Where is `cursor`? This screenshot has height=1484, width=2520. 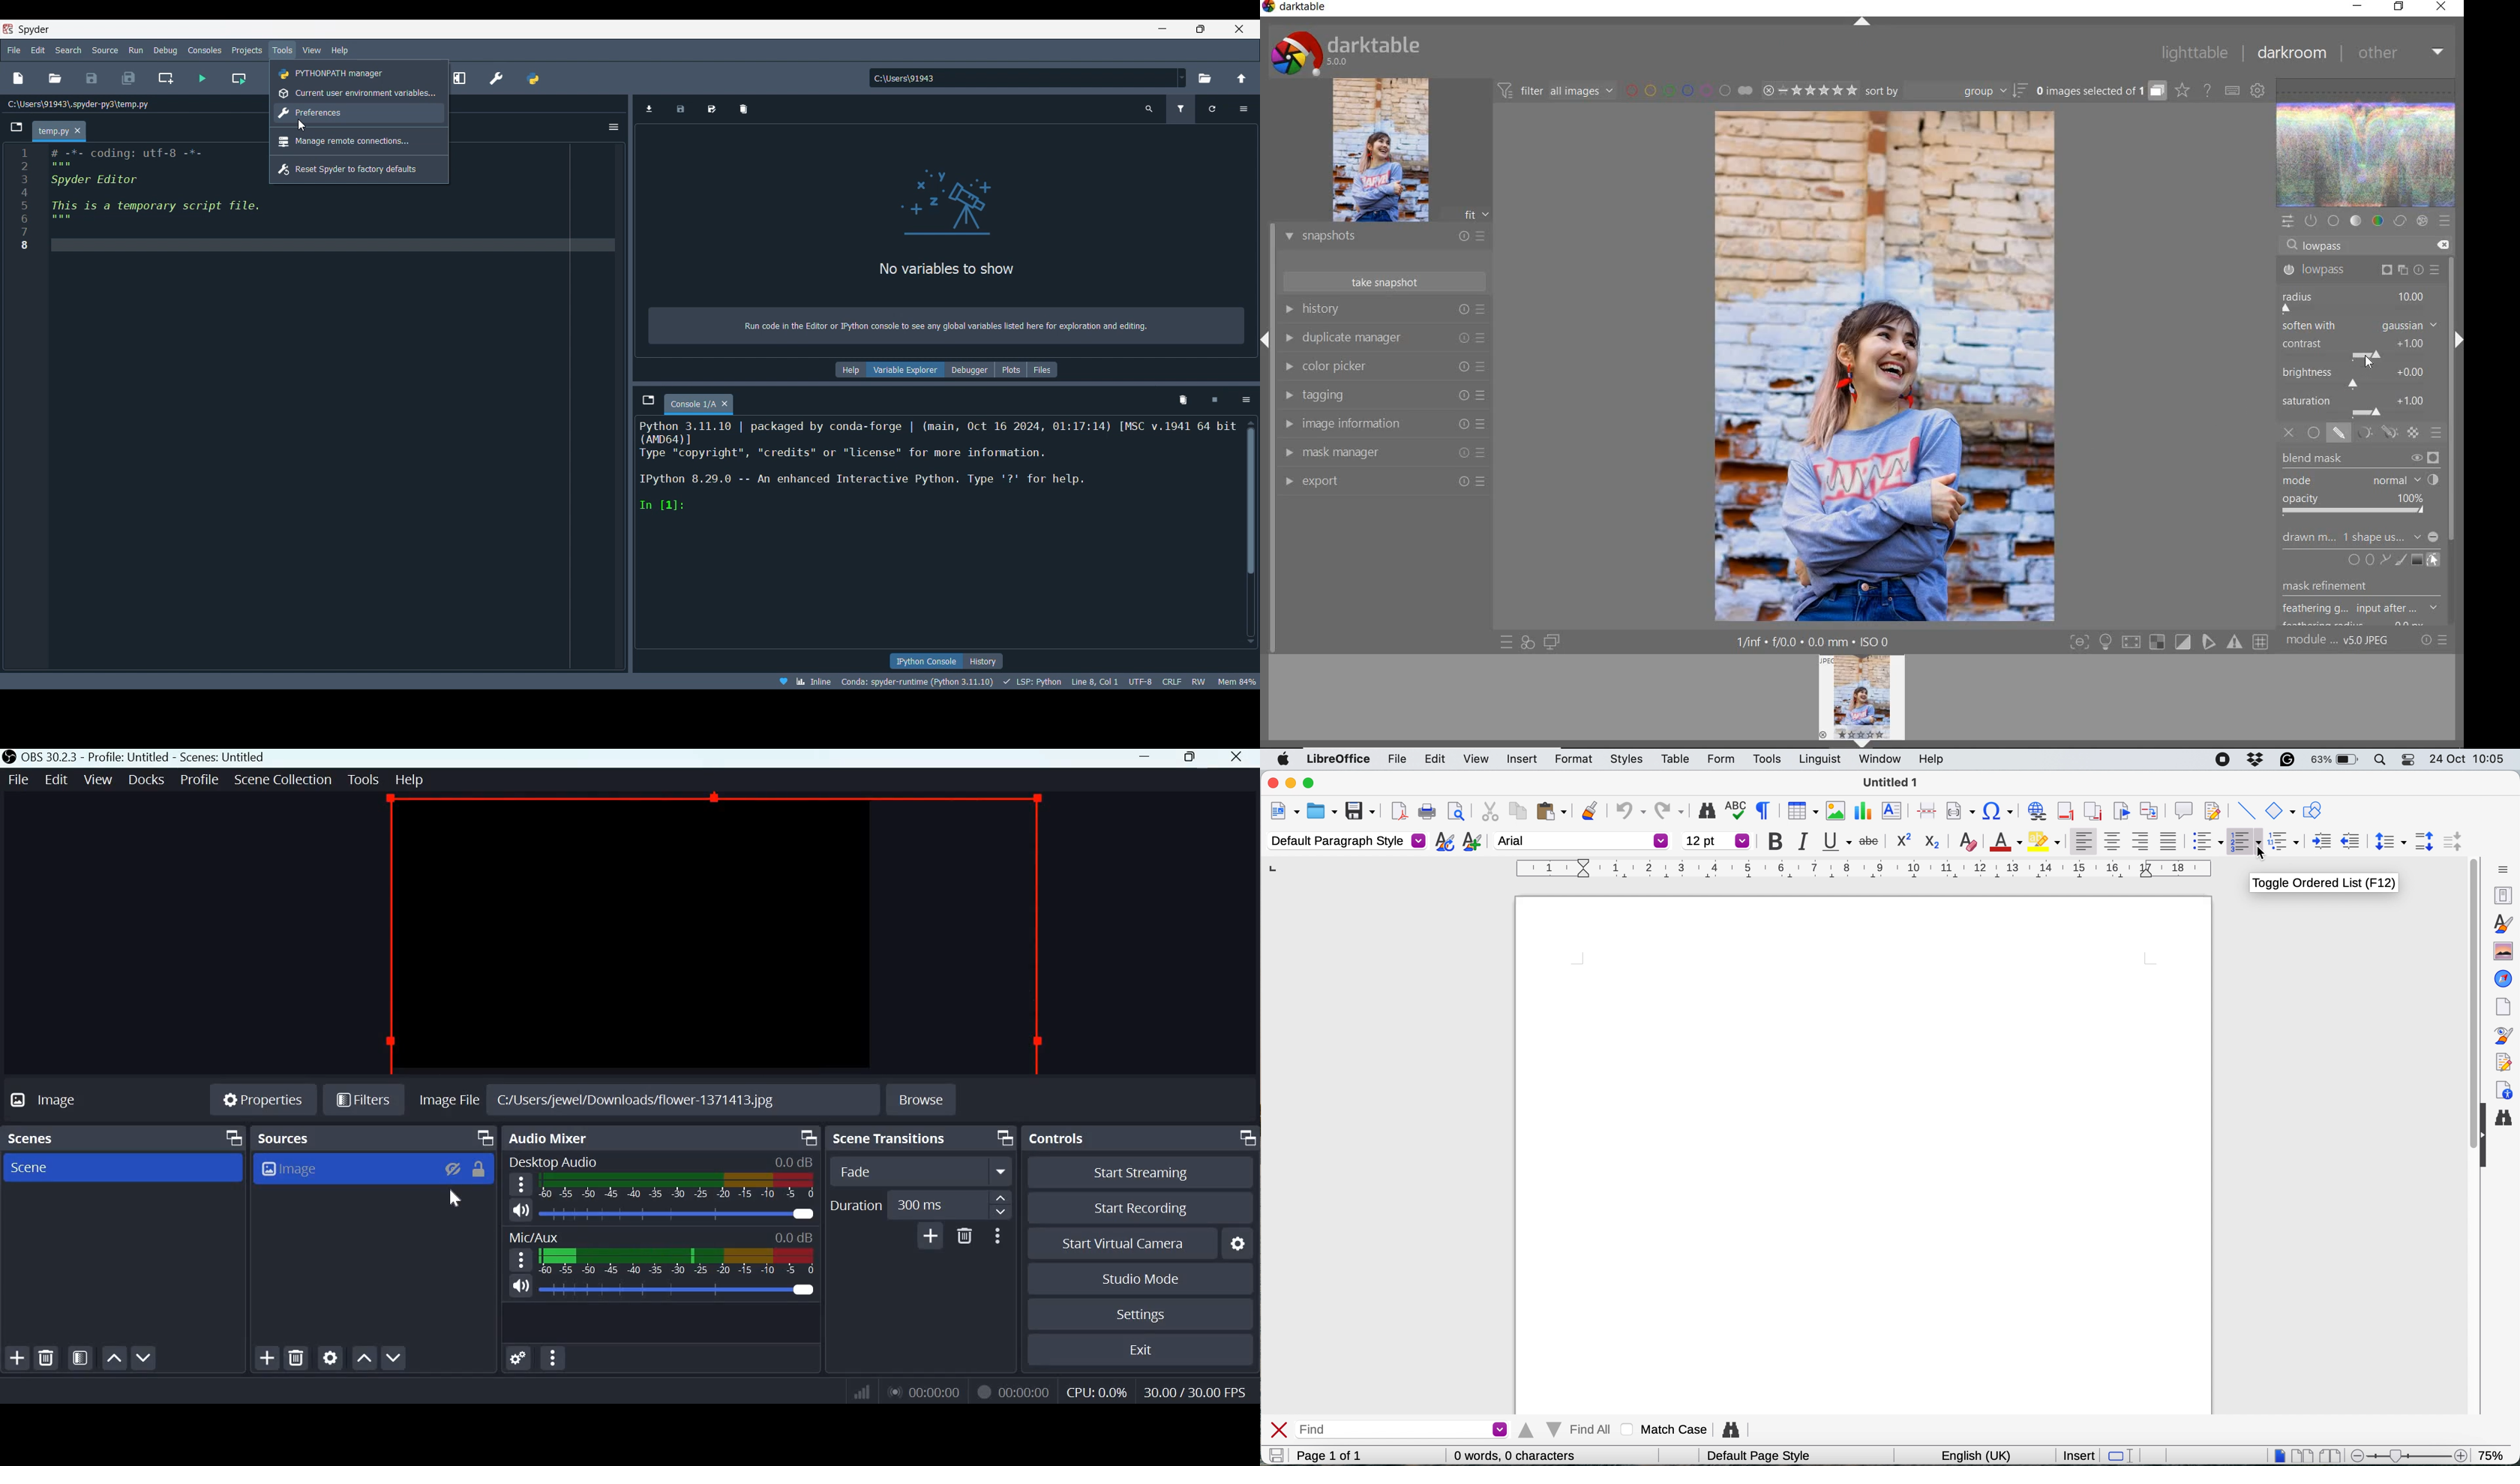
cursor is located at coordinates (299, 126).